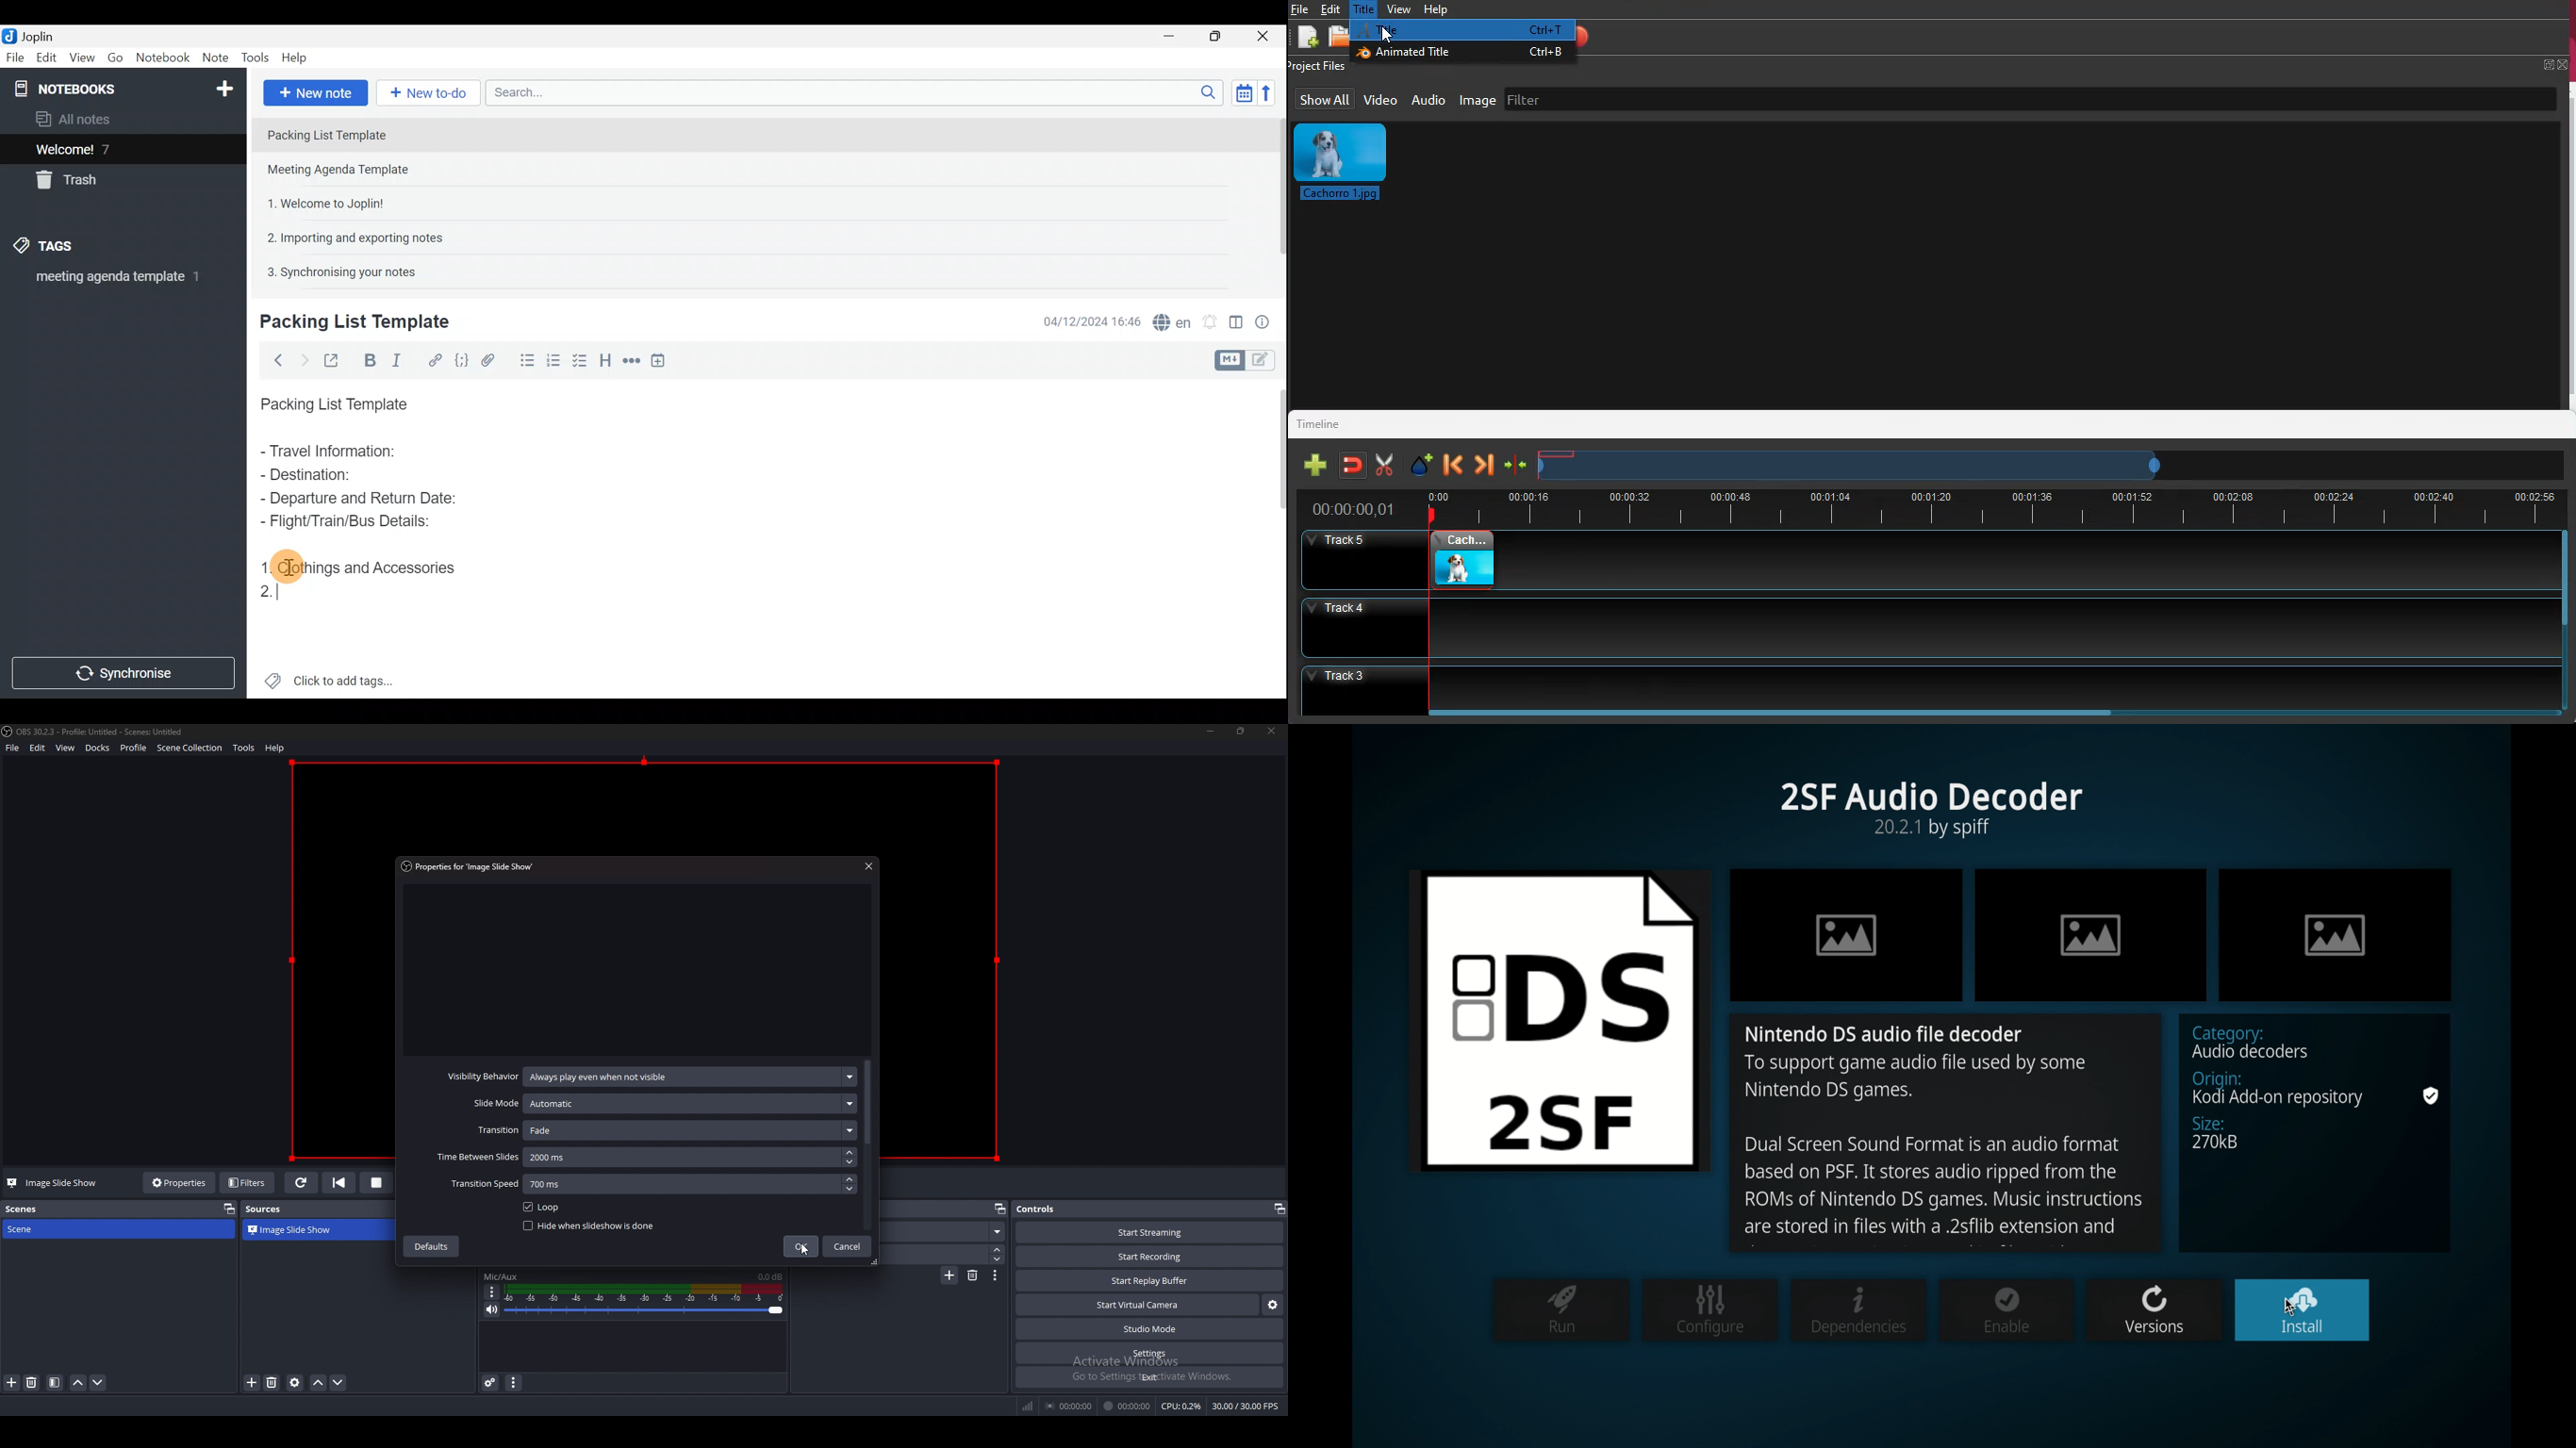 The width and height of the screenshot is (2576, 1456). What do you see at coordinates (1169, 320) in the screenshot?
I see `Spell checker` at bounding box center [1169, 320].